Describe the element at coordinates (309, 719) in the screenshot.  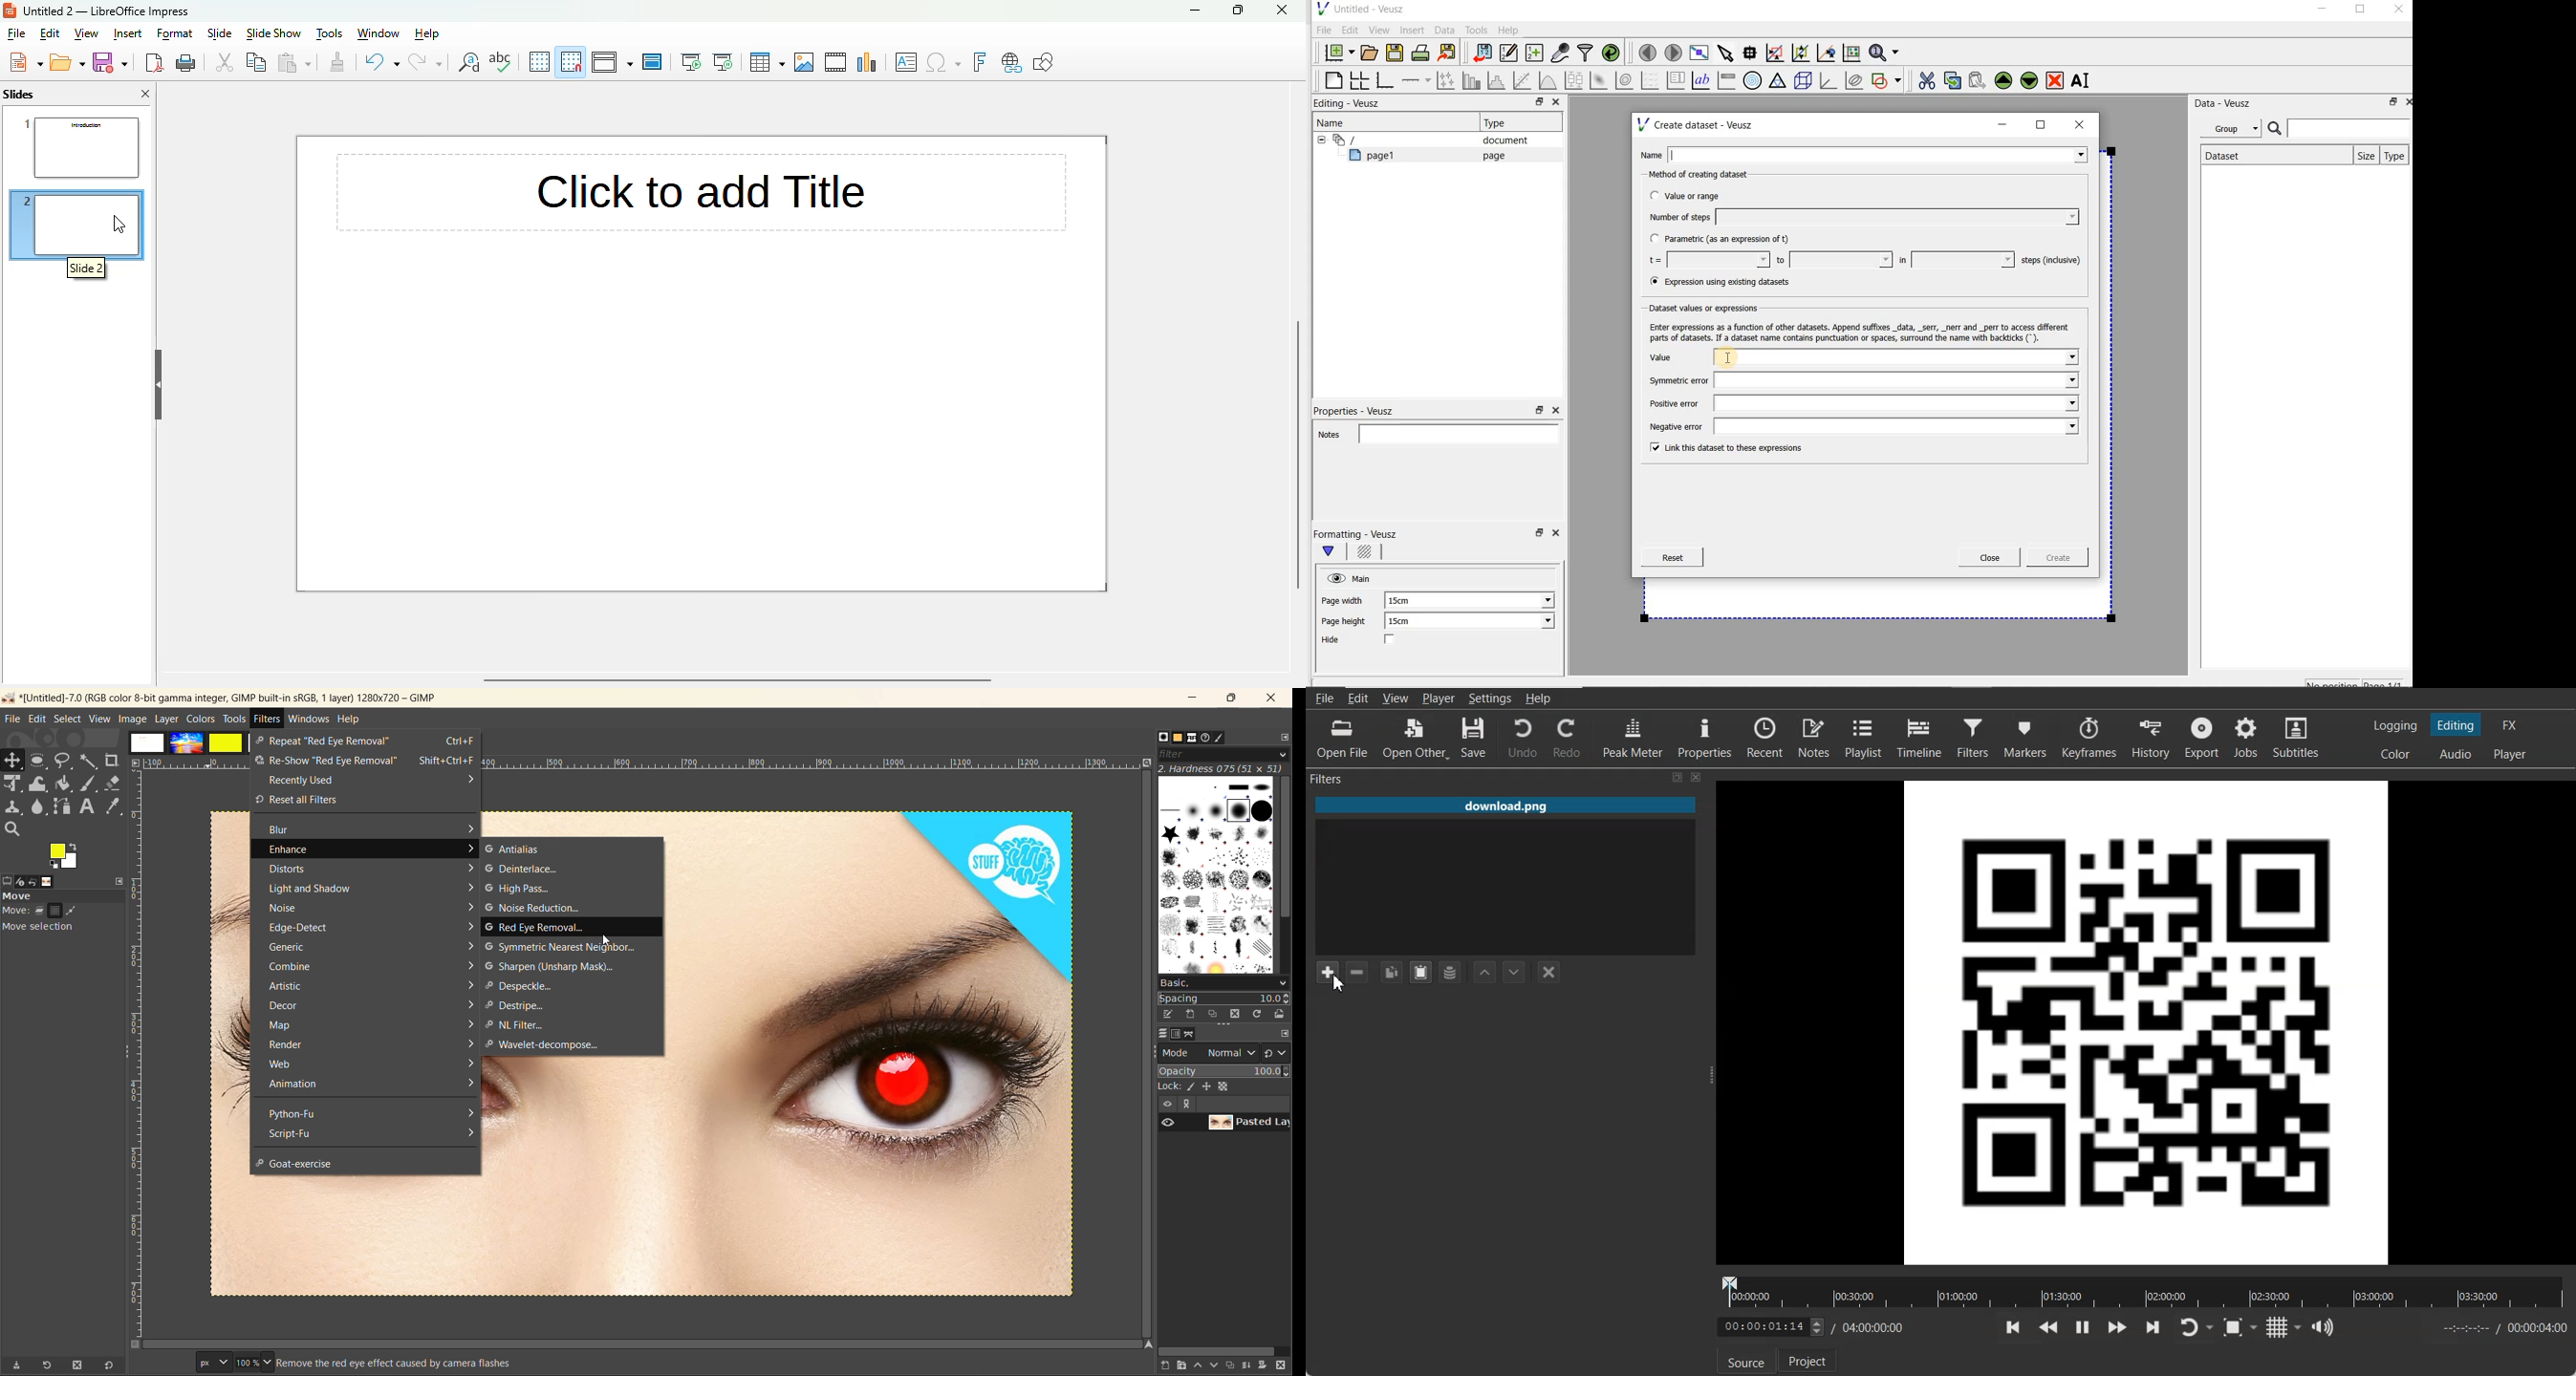
I see `windows` at that location.